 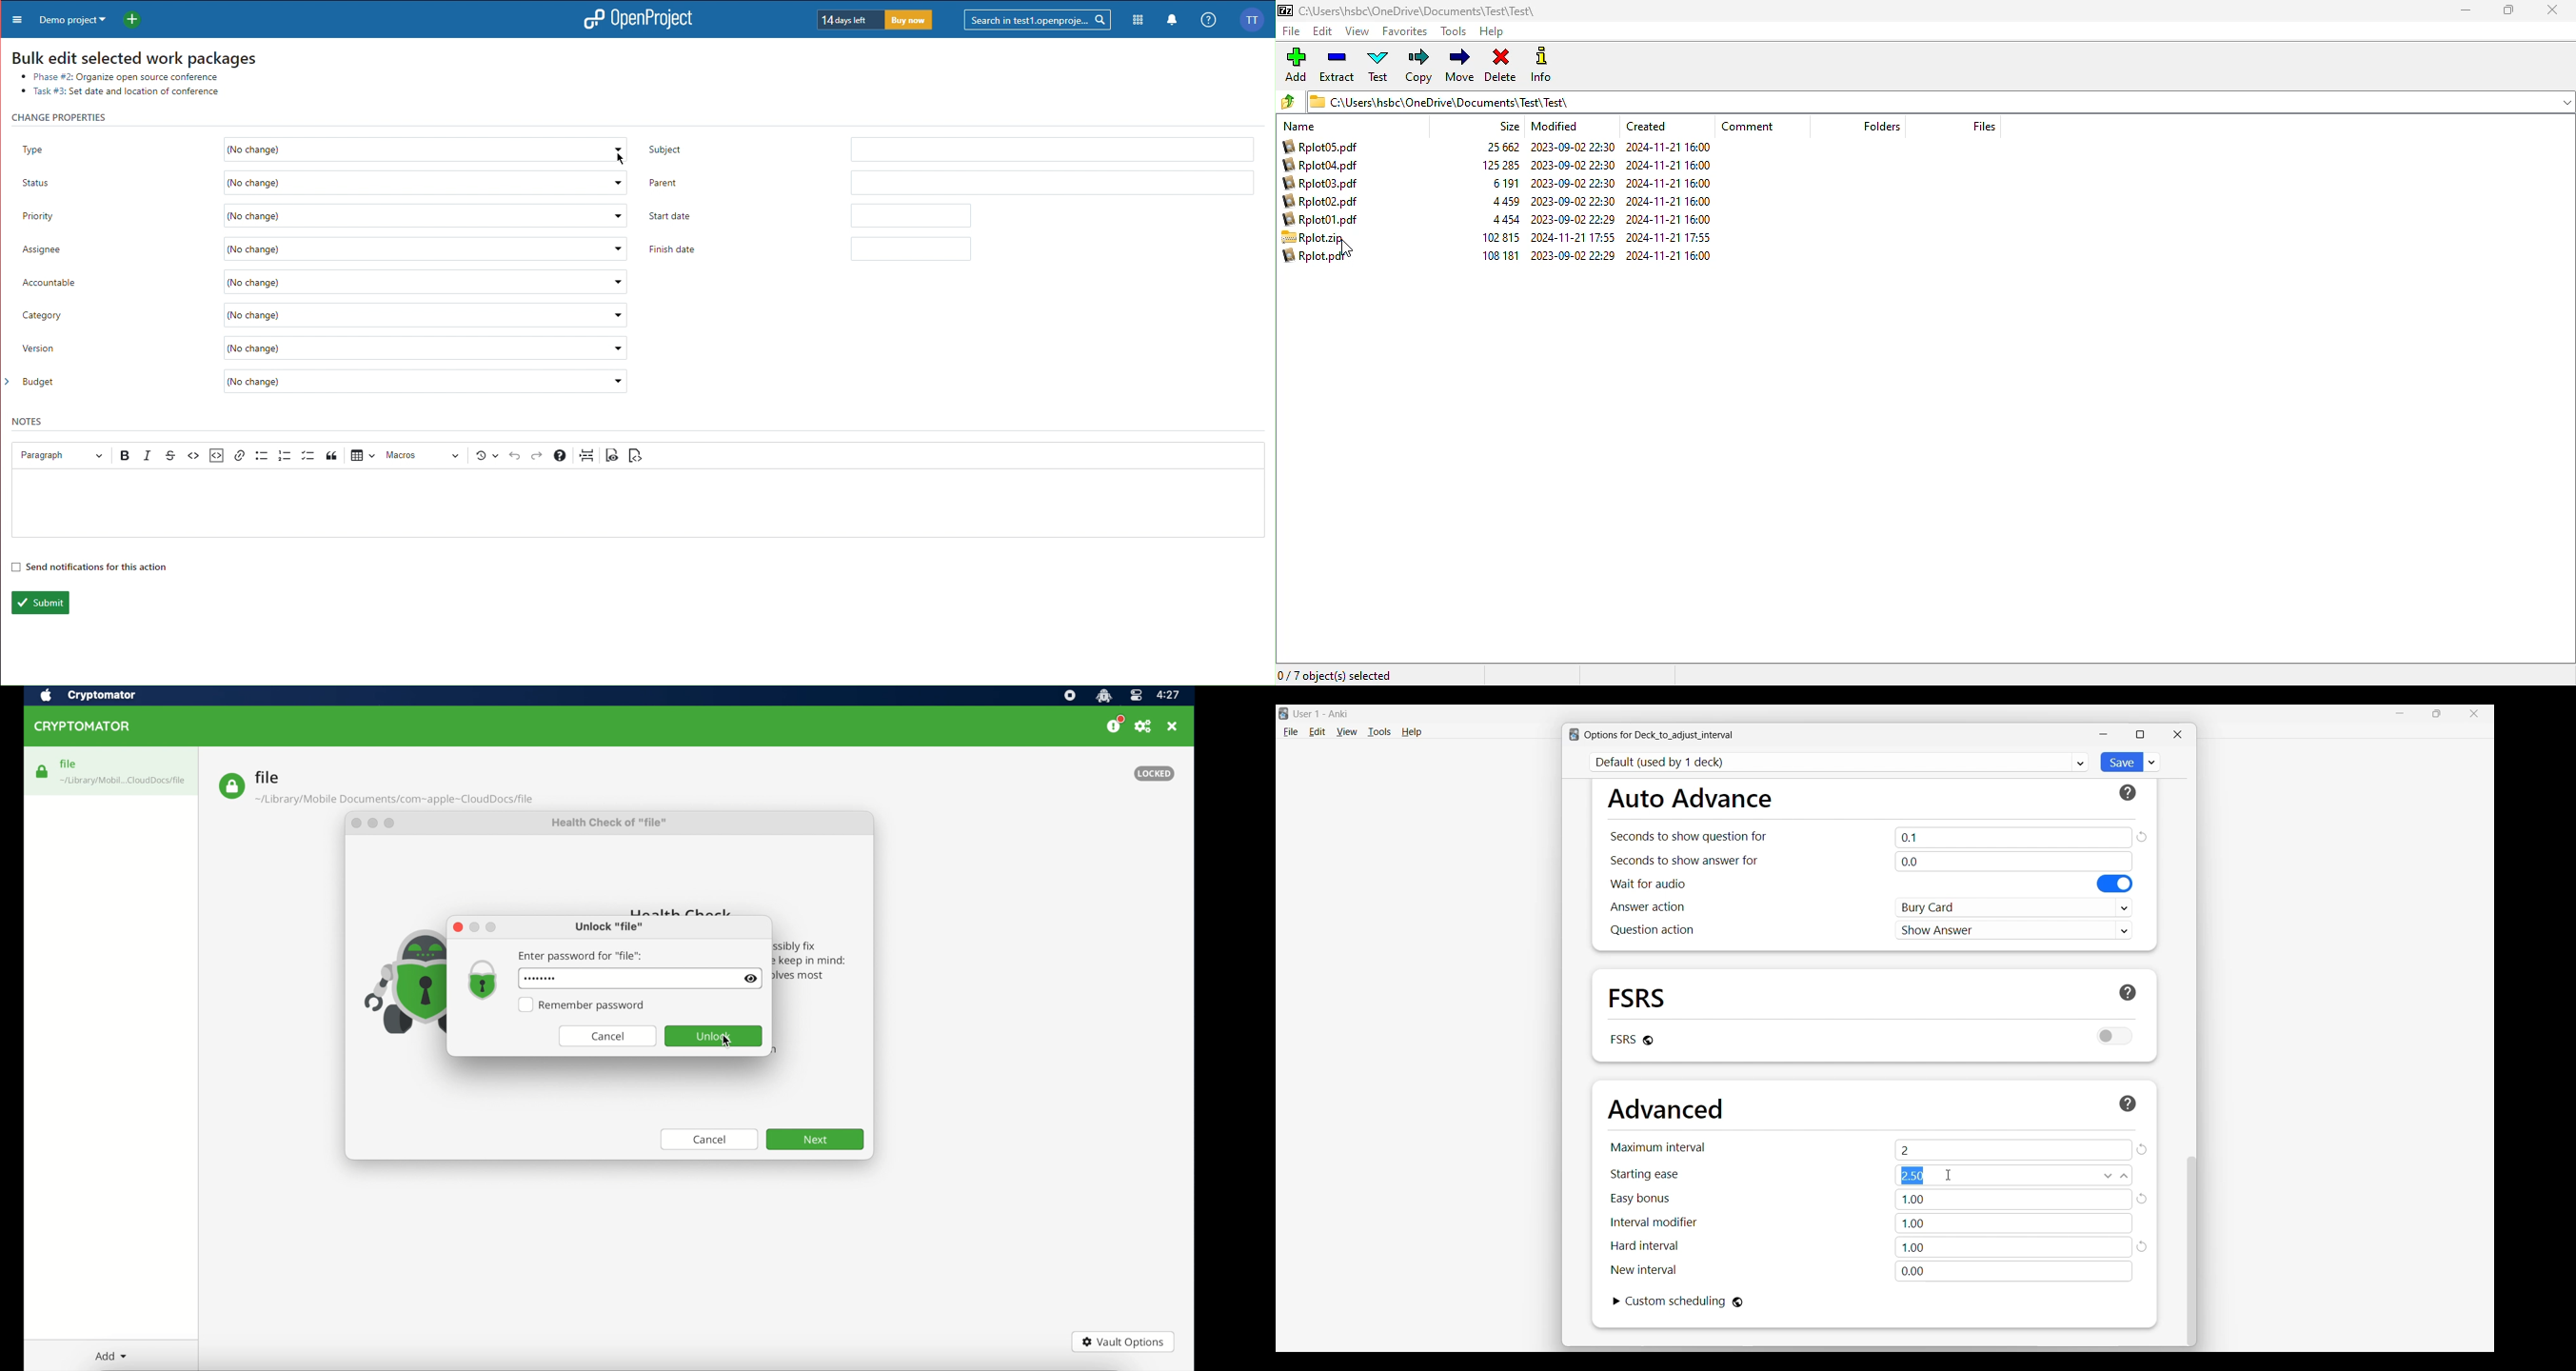 I want to click on files, so click(x=1983, y=126).